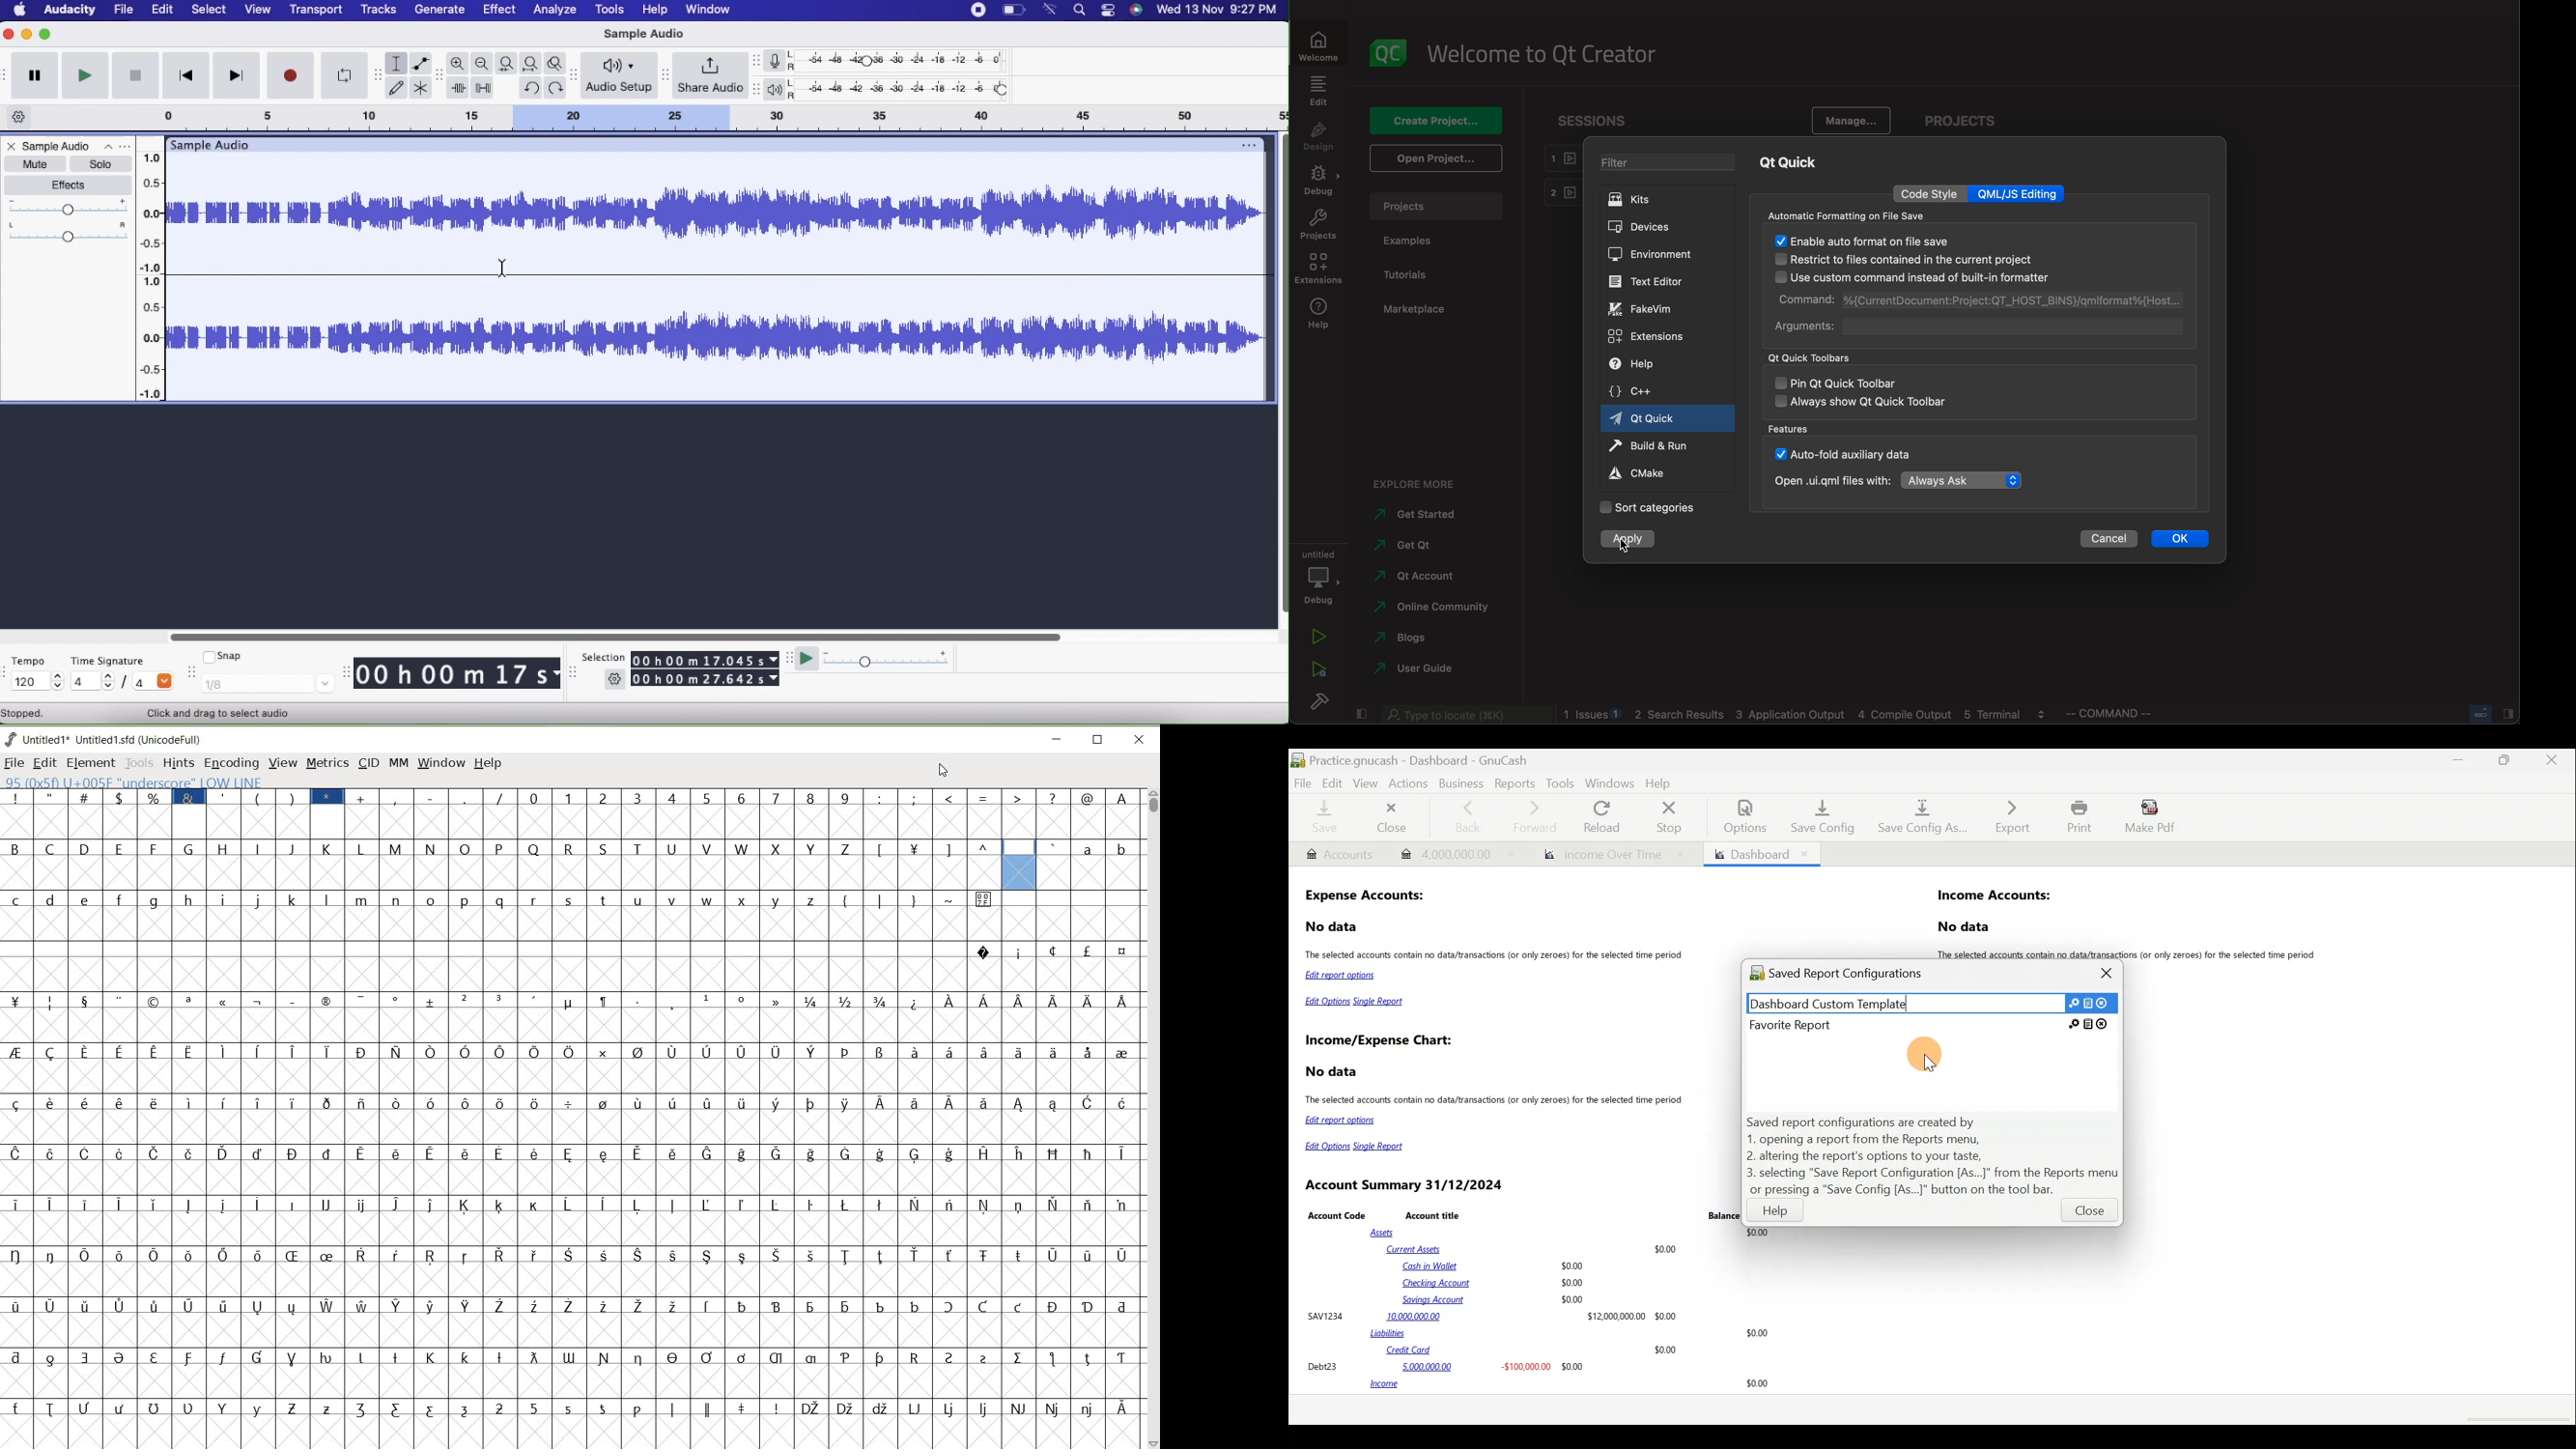 This screenshot has width=2576, height=1456. I want to click on Sample Audio, so click(58, 146).